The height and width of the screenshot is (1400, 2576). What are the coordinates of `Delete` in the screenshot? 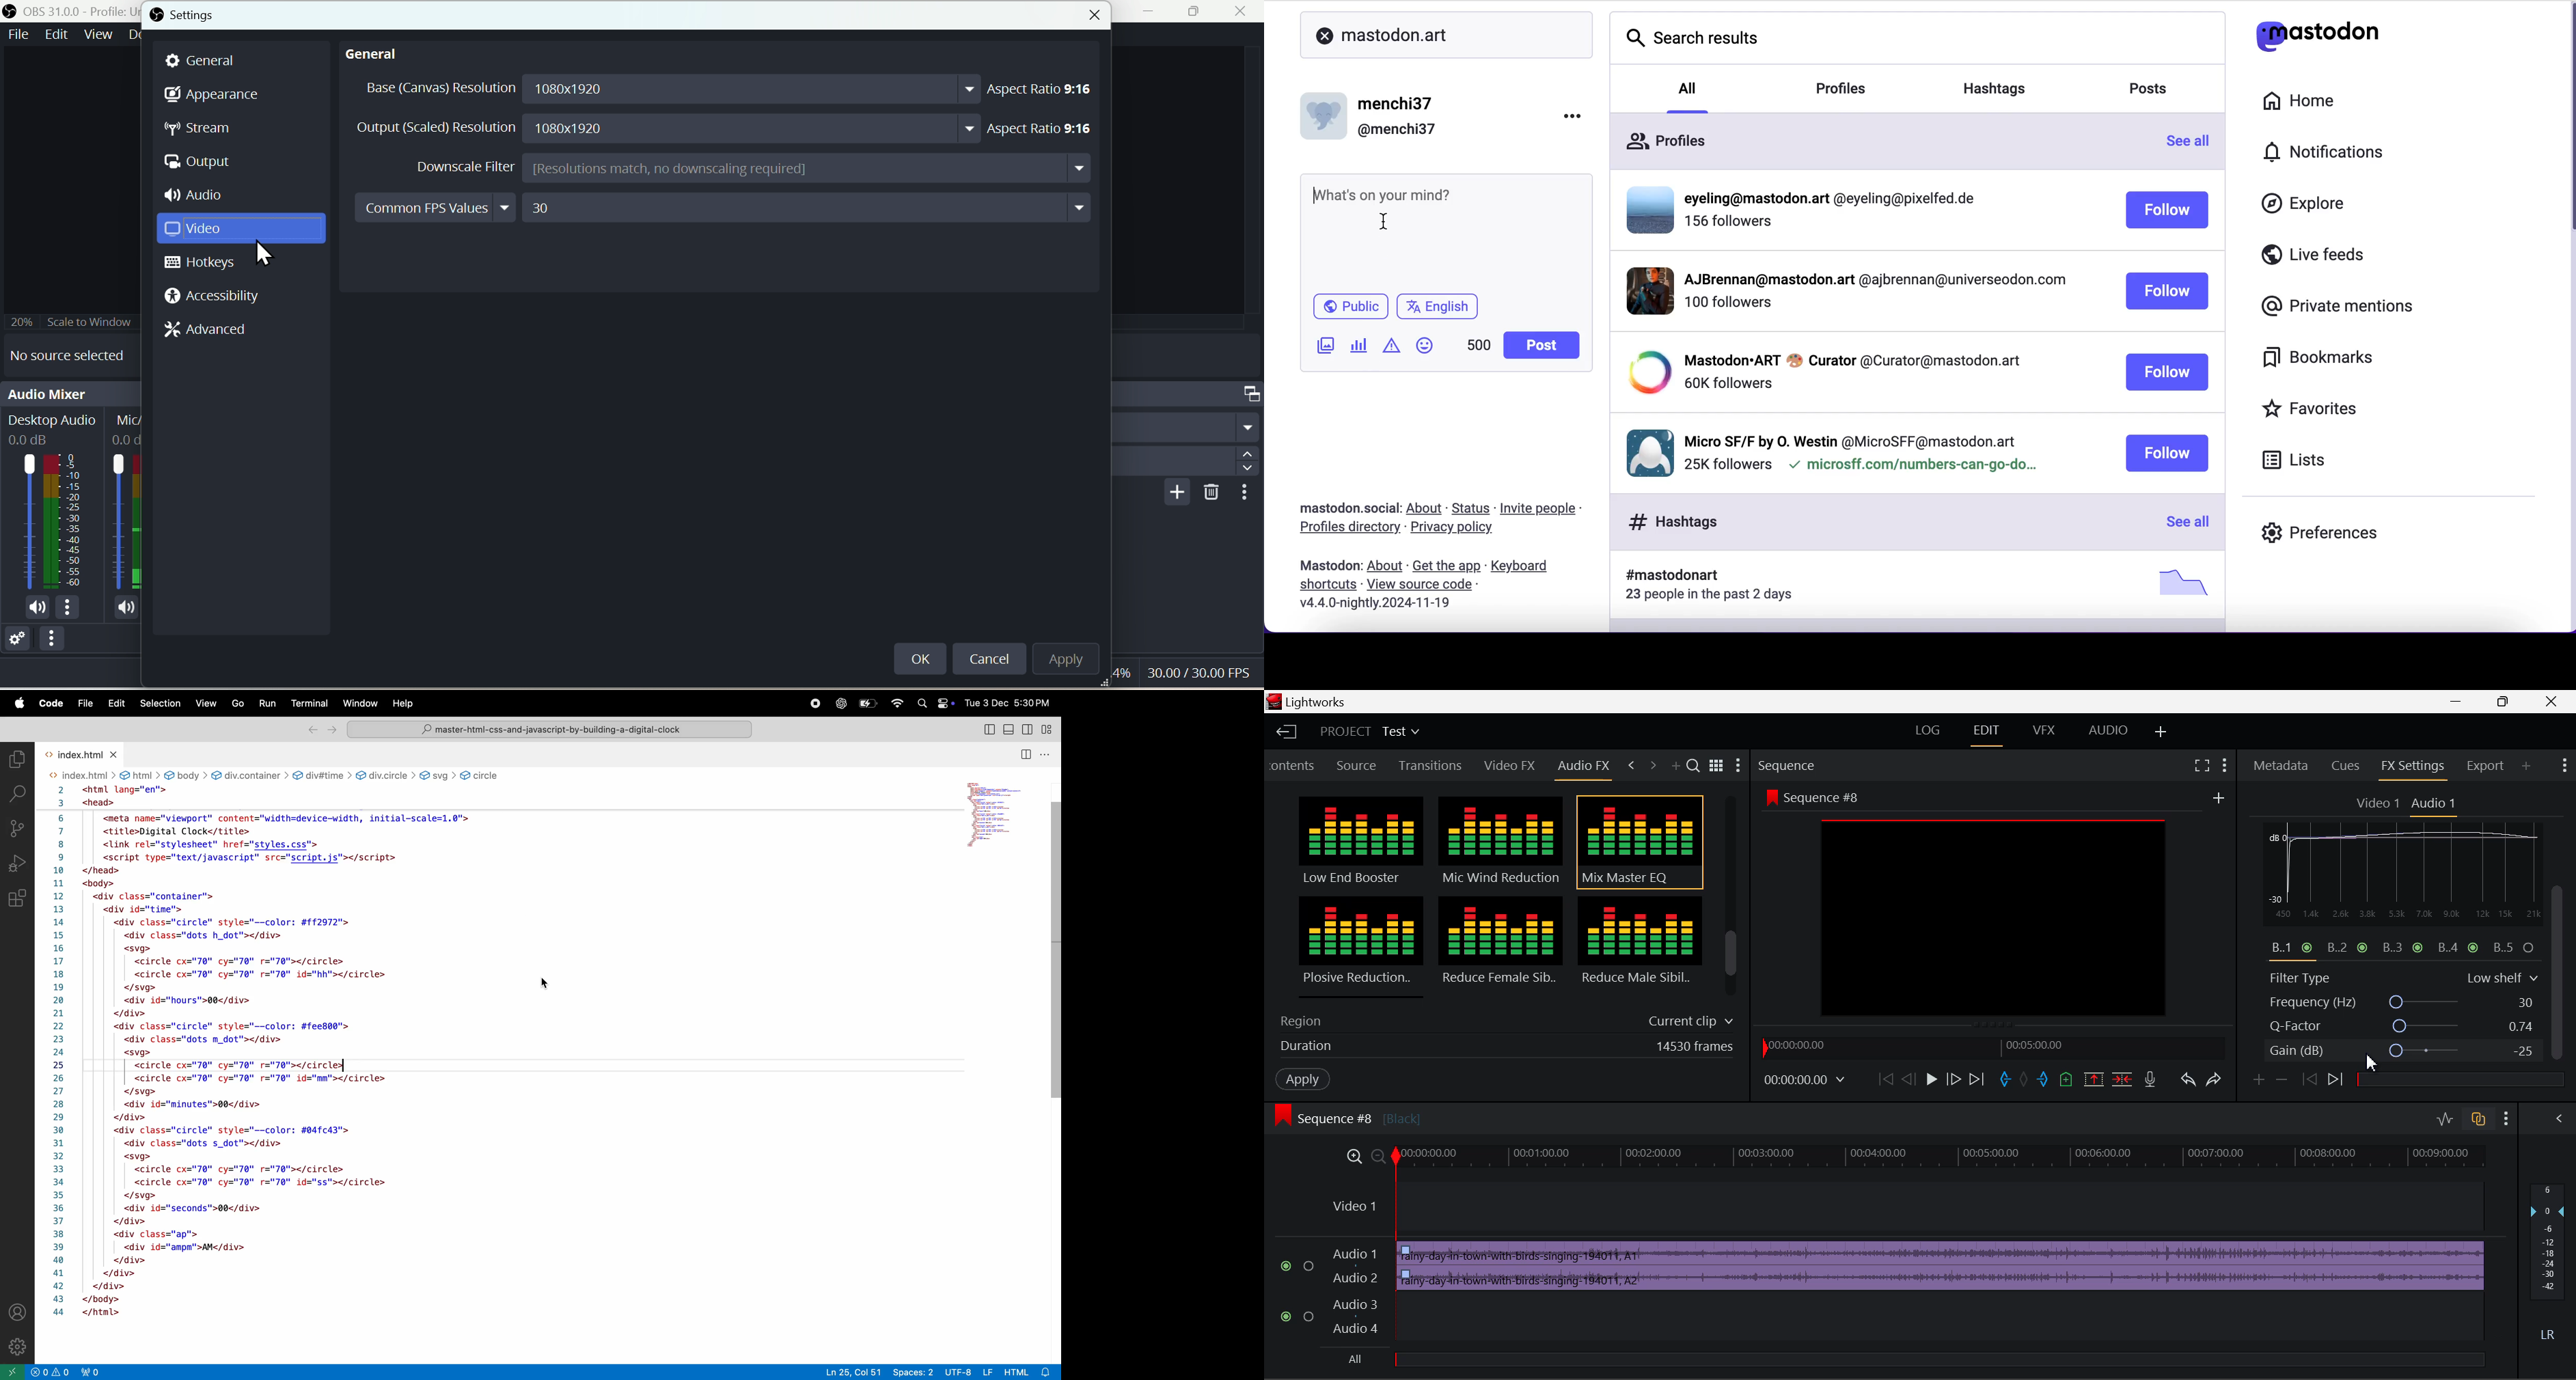 It's located at (1208, 493).